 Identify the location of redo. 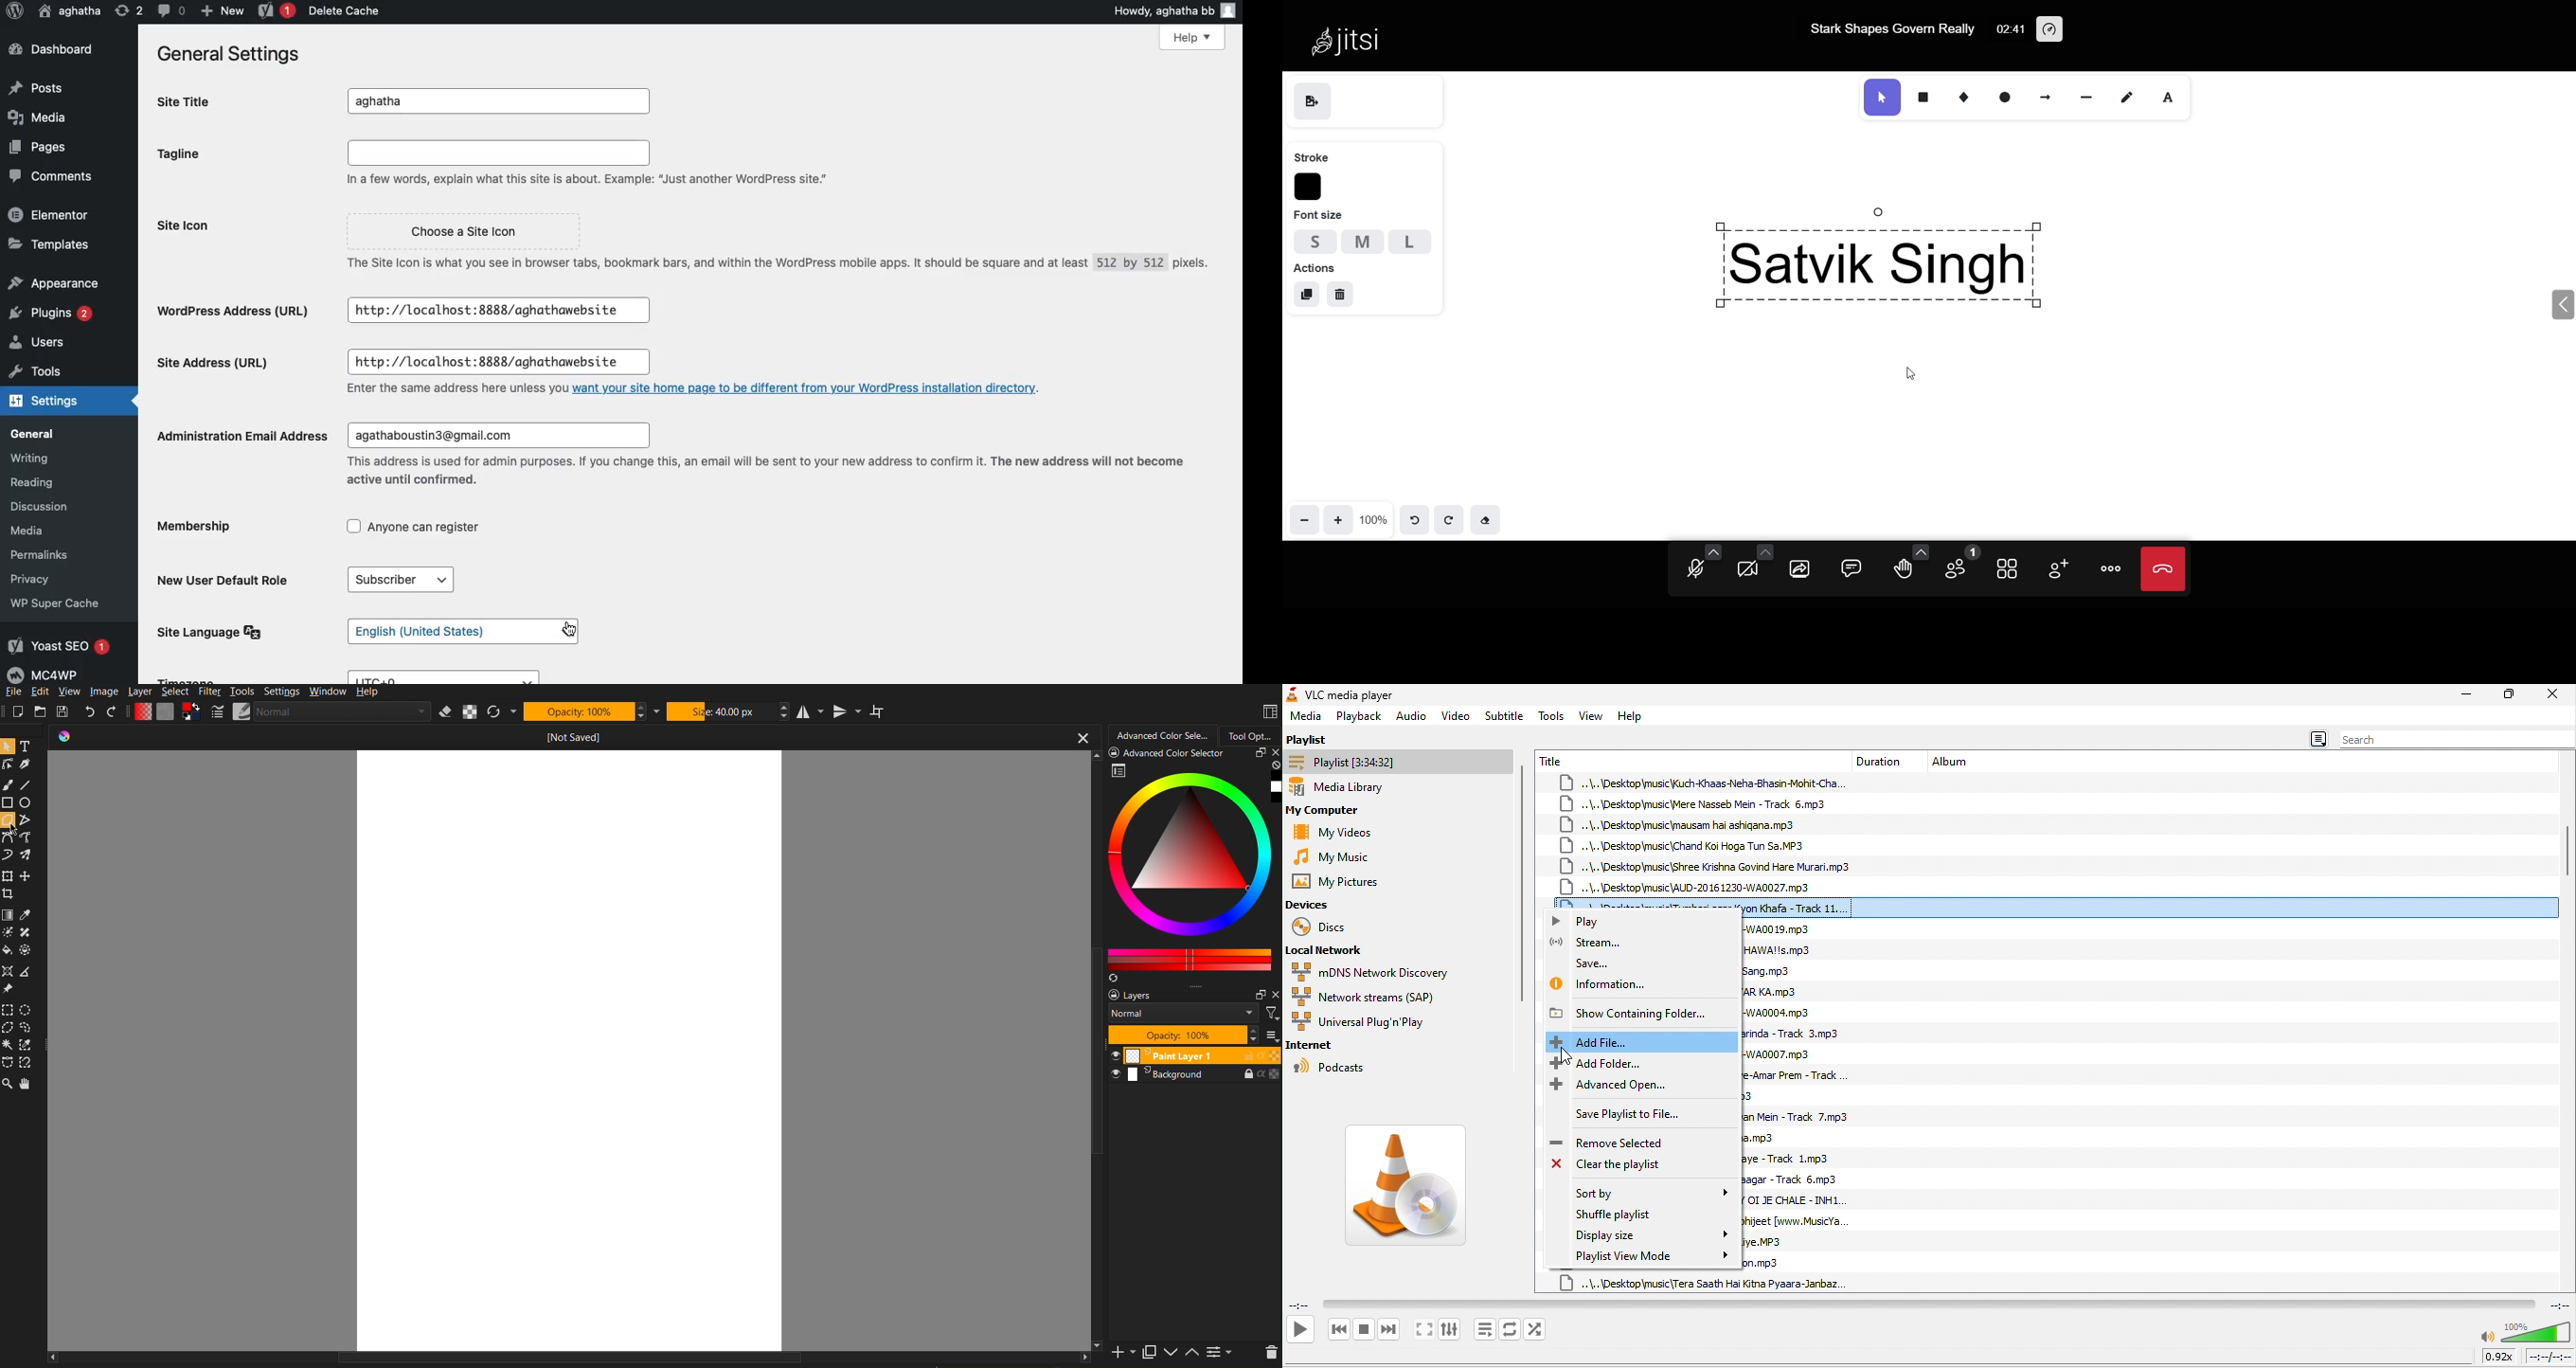
(1449, 519).